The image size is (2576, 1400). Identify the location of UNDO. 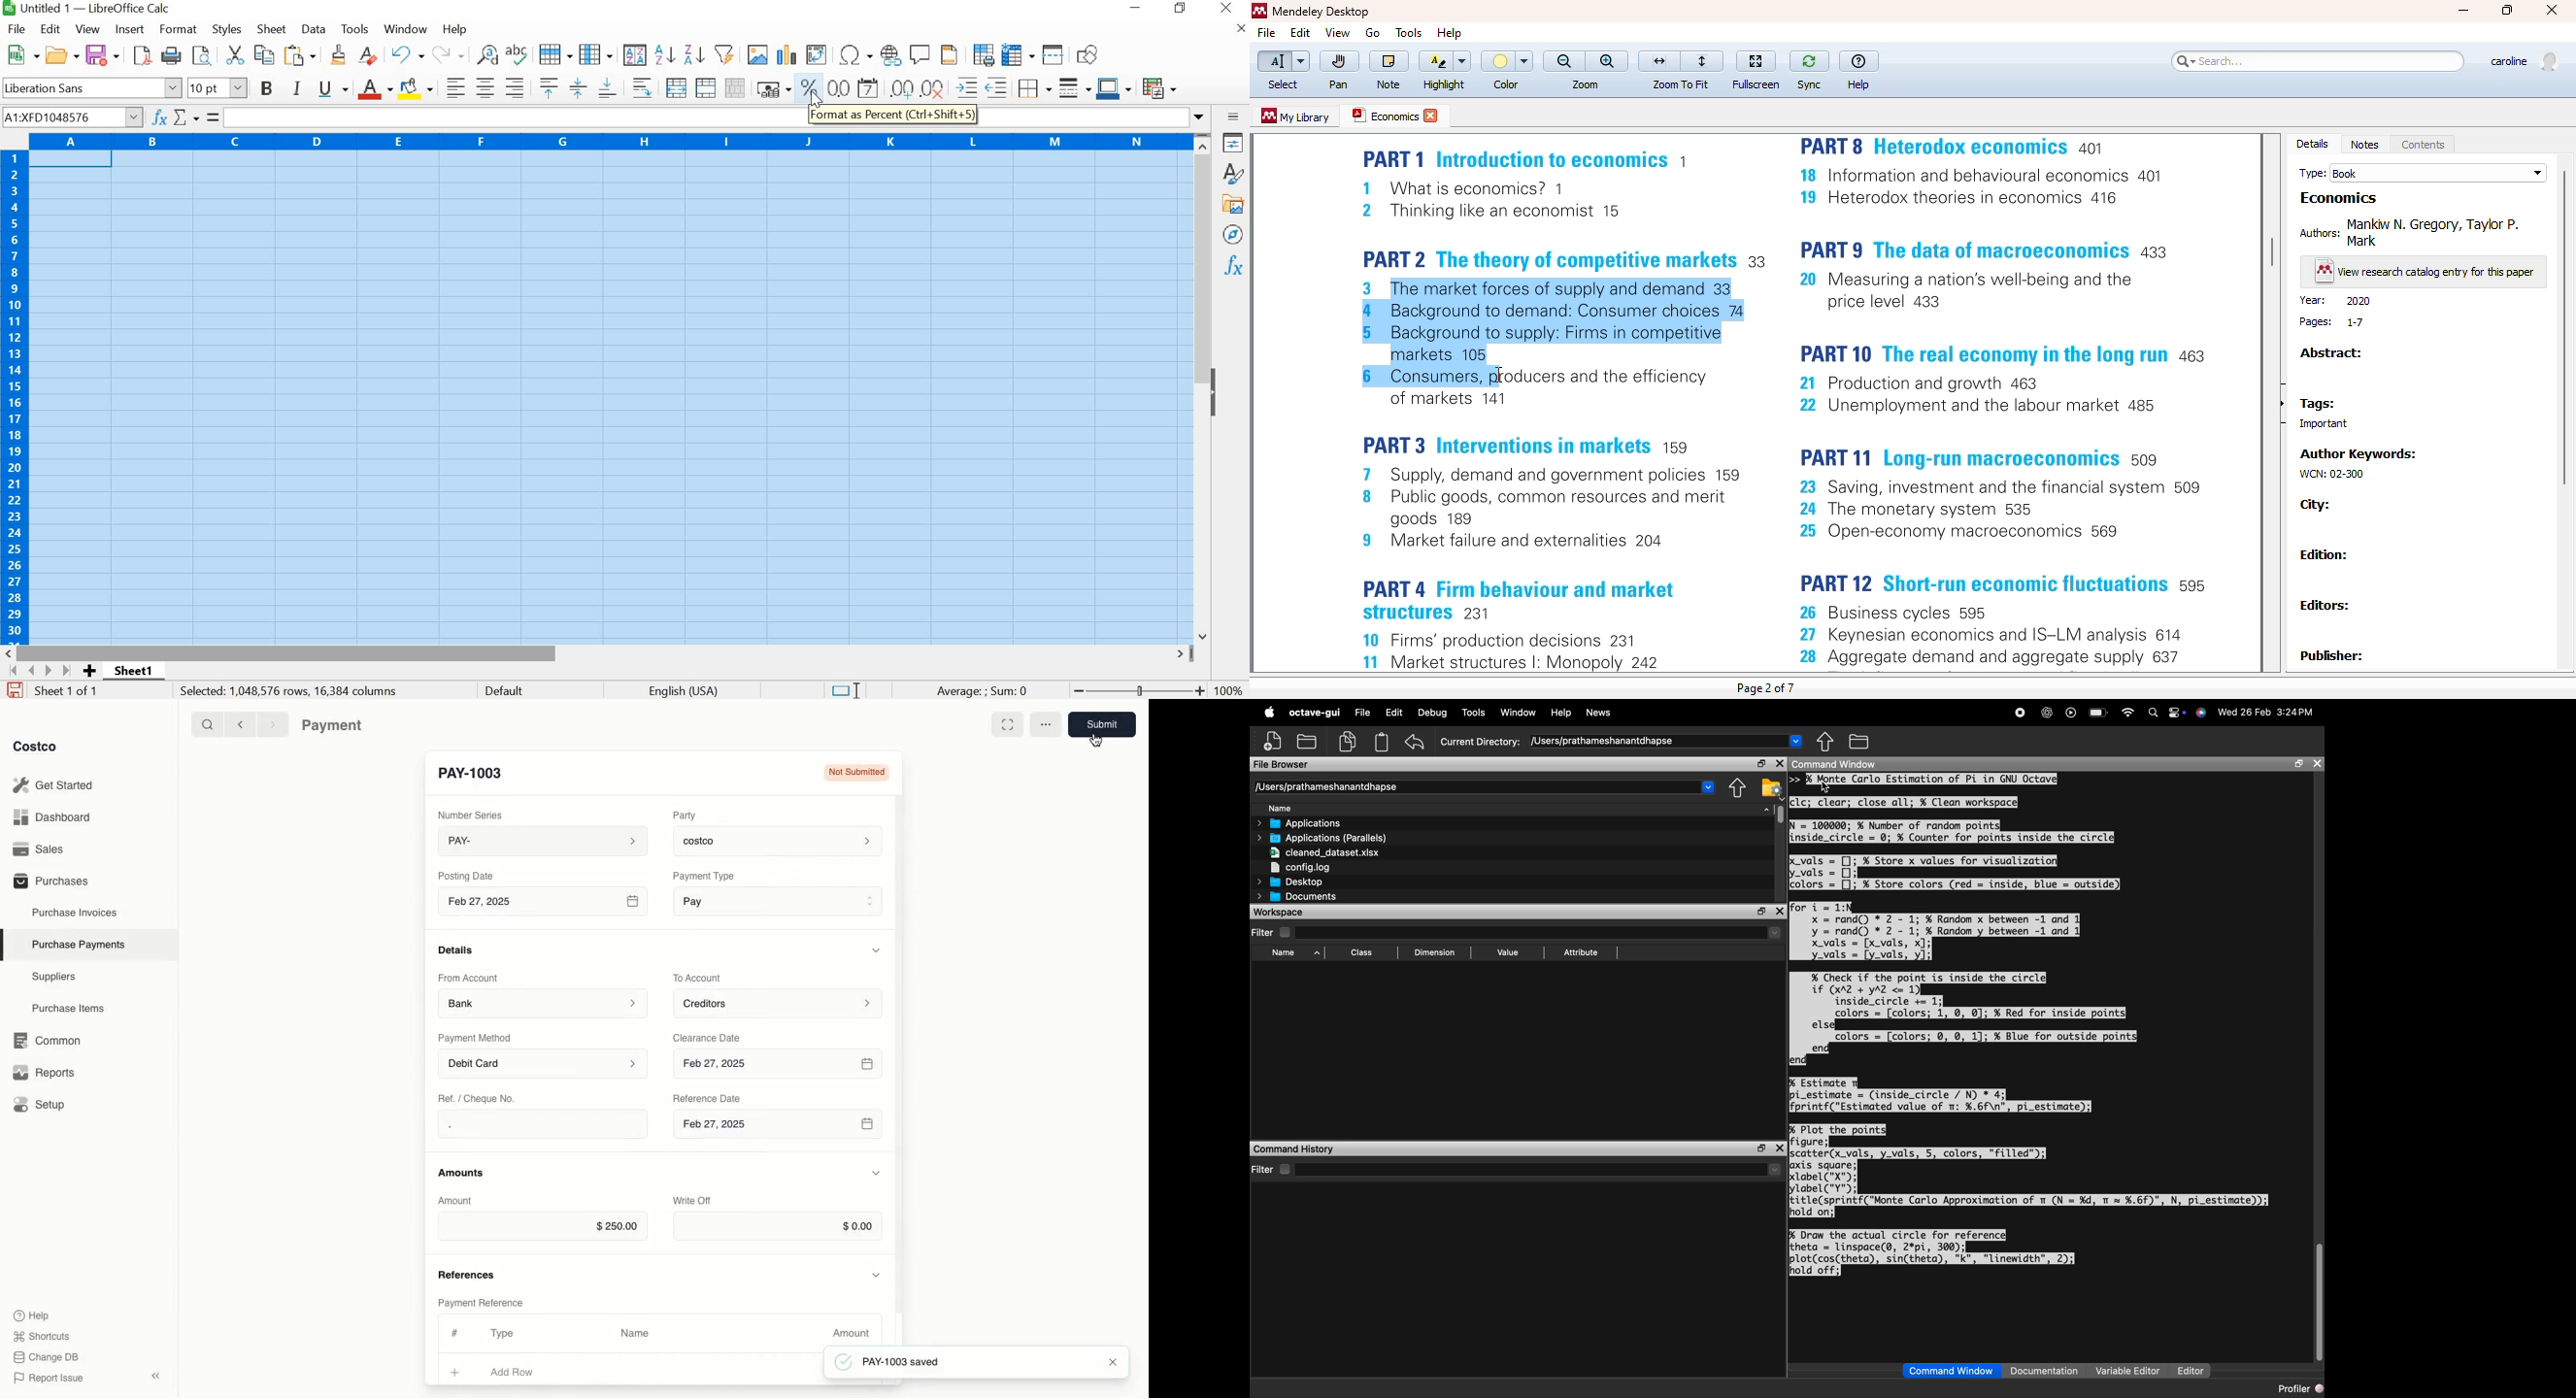
(406, 55).